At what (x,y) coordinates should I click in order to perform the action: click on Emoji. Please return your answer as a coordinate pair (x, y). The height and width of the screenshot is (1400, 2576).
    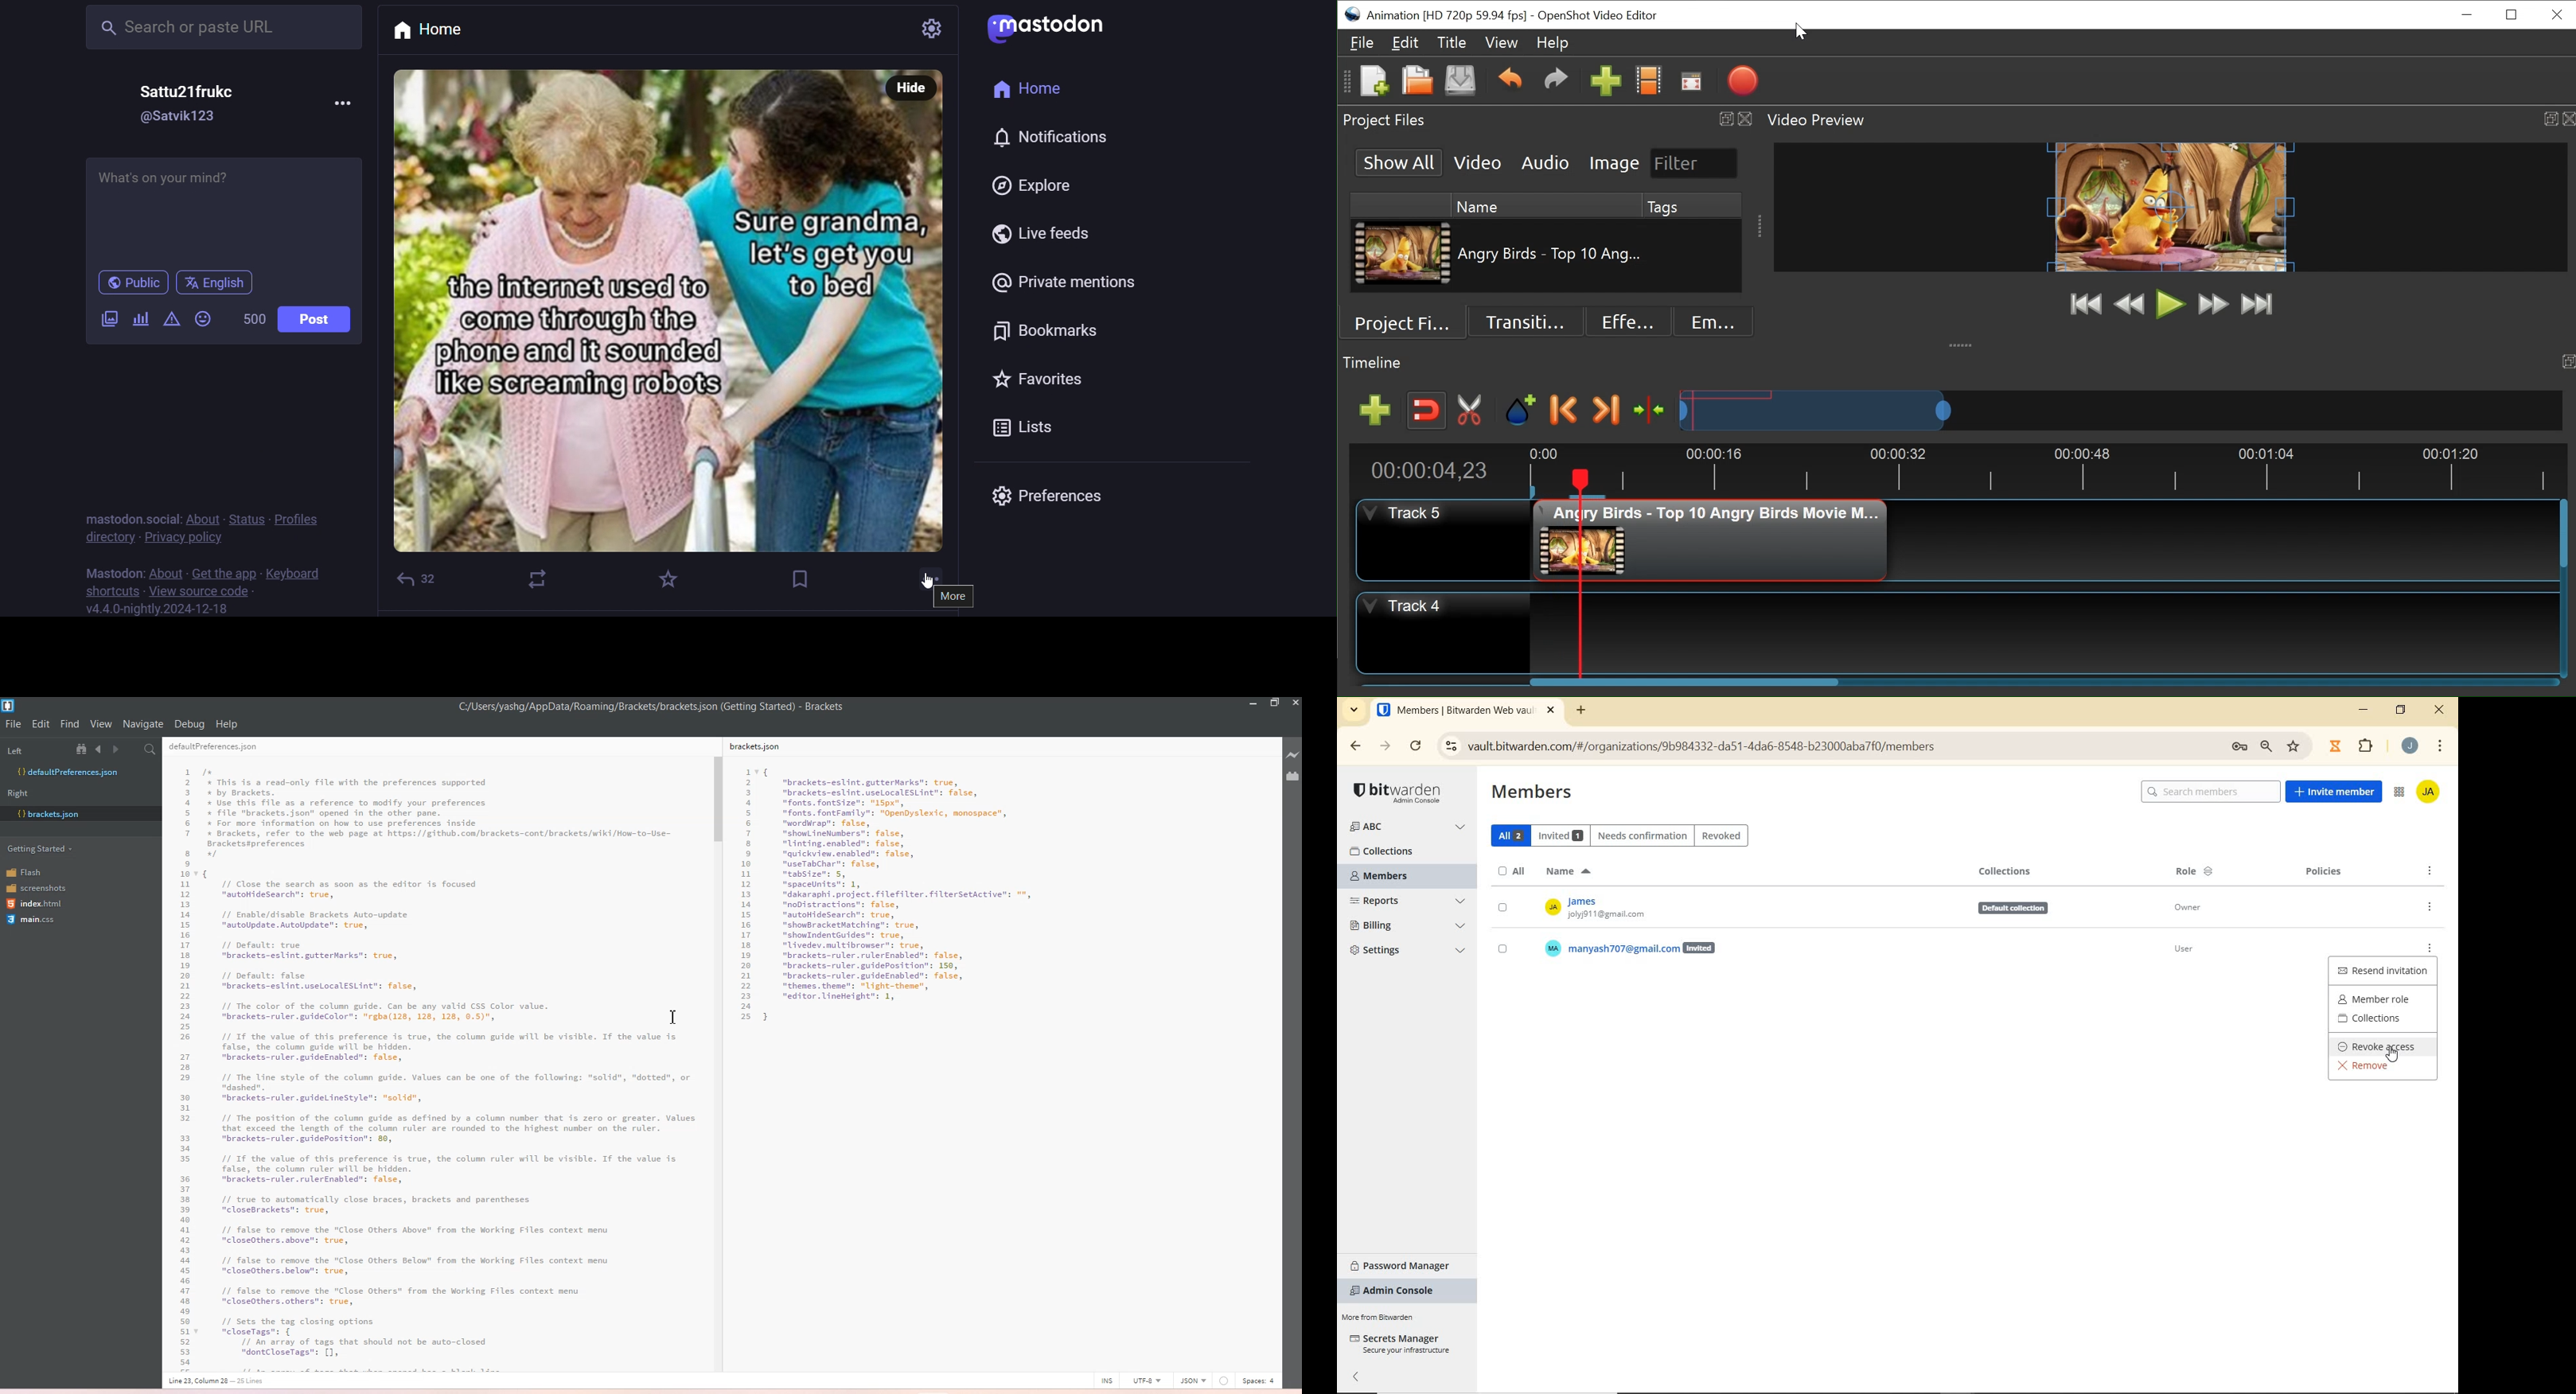
    Looking at the image, I should click on (1714, 321).